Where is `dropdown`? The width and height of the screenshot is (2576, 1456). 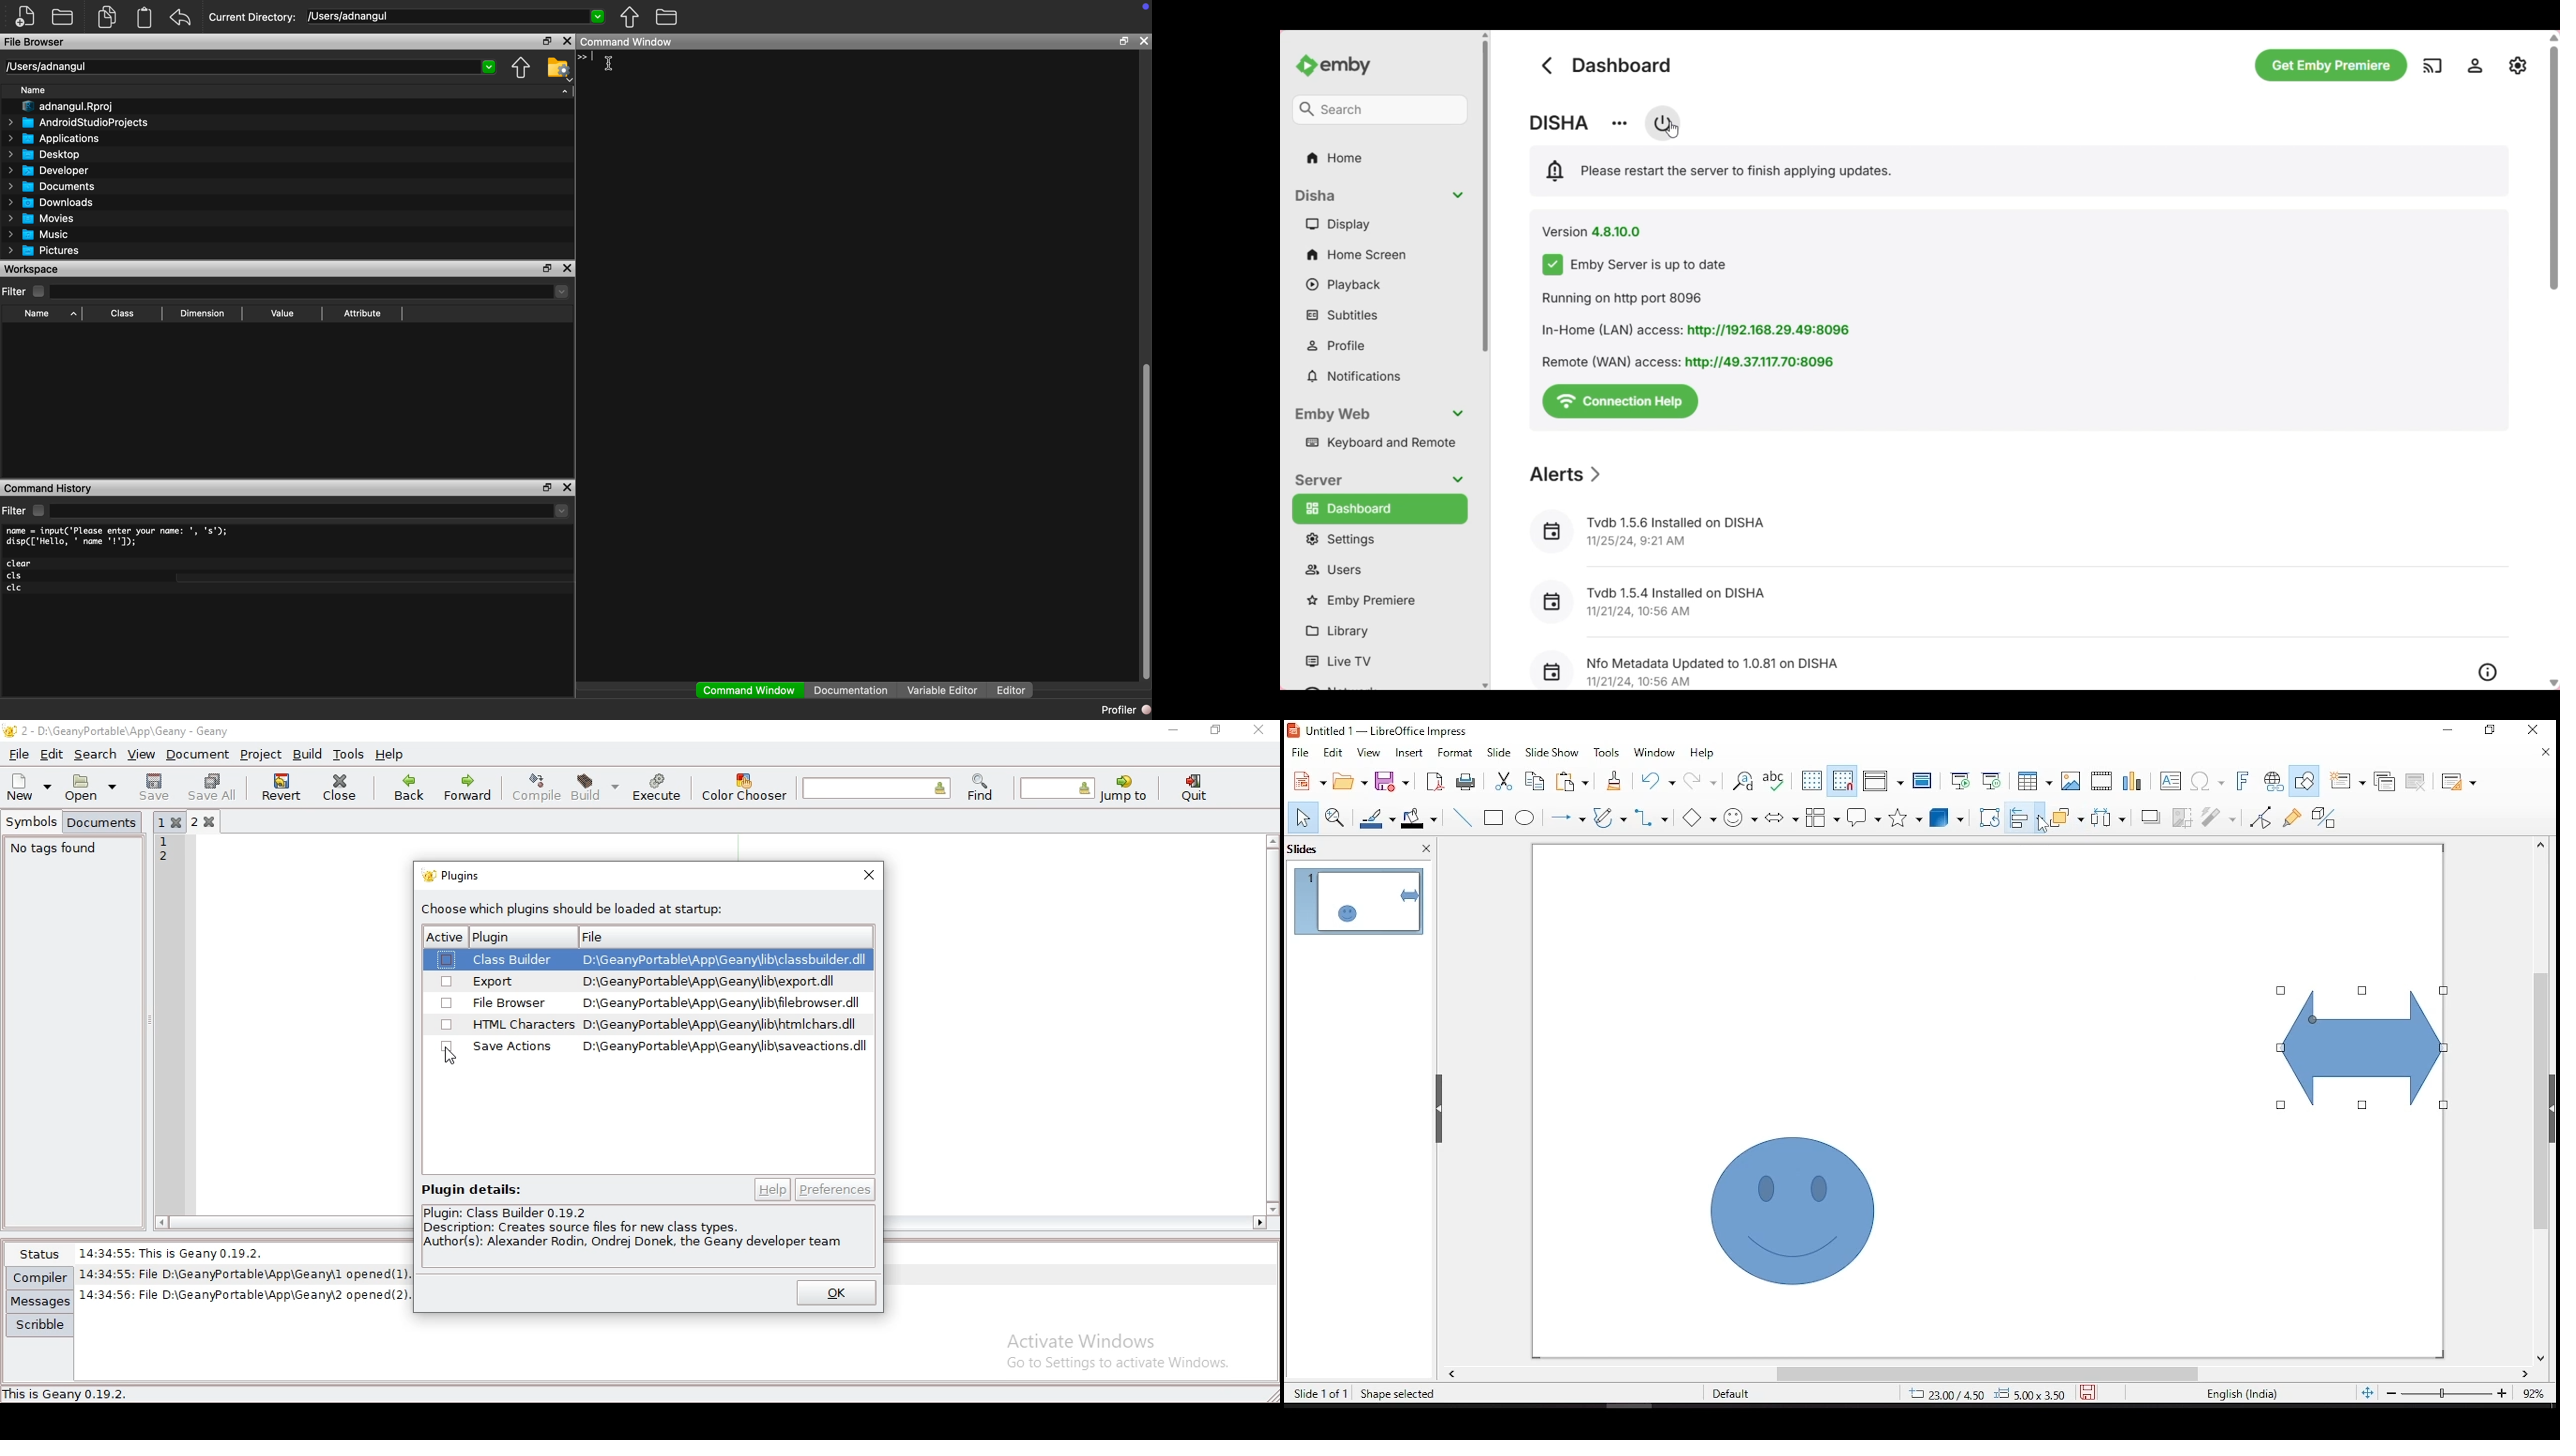 dropdown is located at coordinates (597, 15).